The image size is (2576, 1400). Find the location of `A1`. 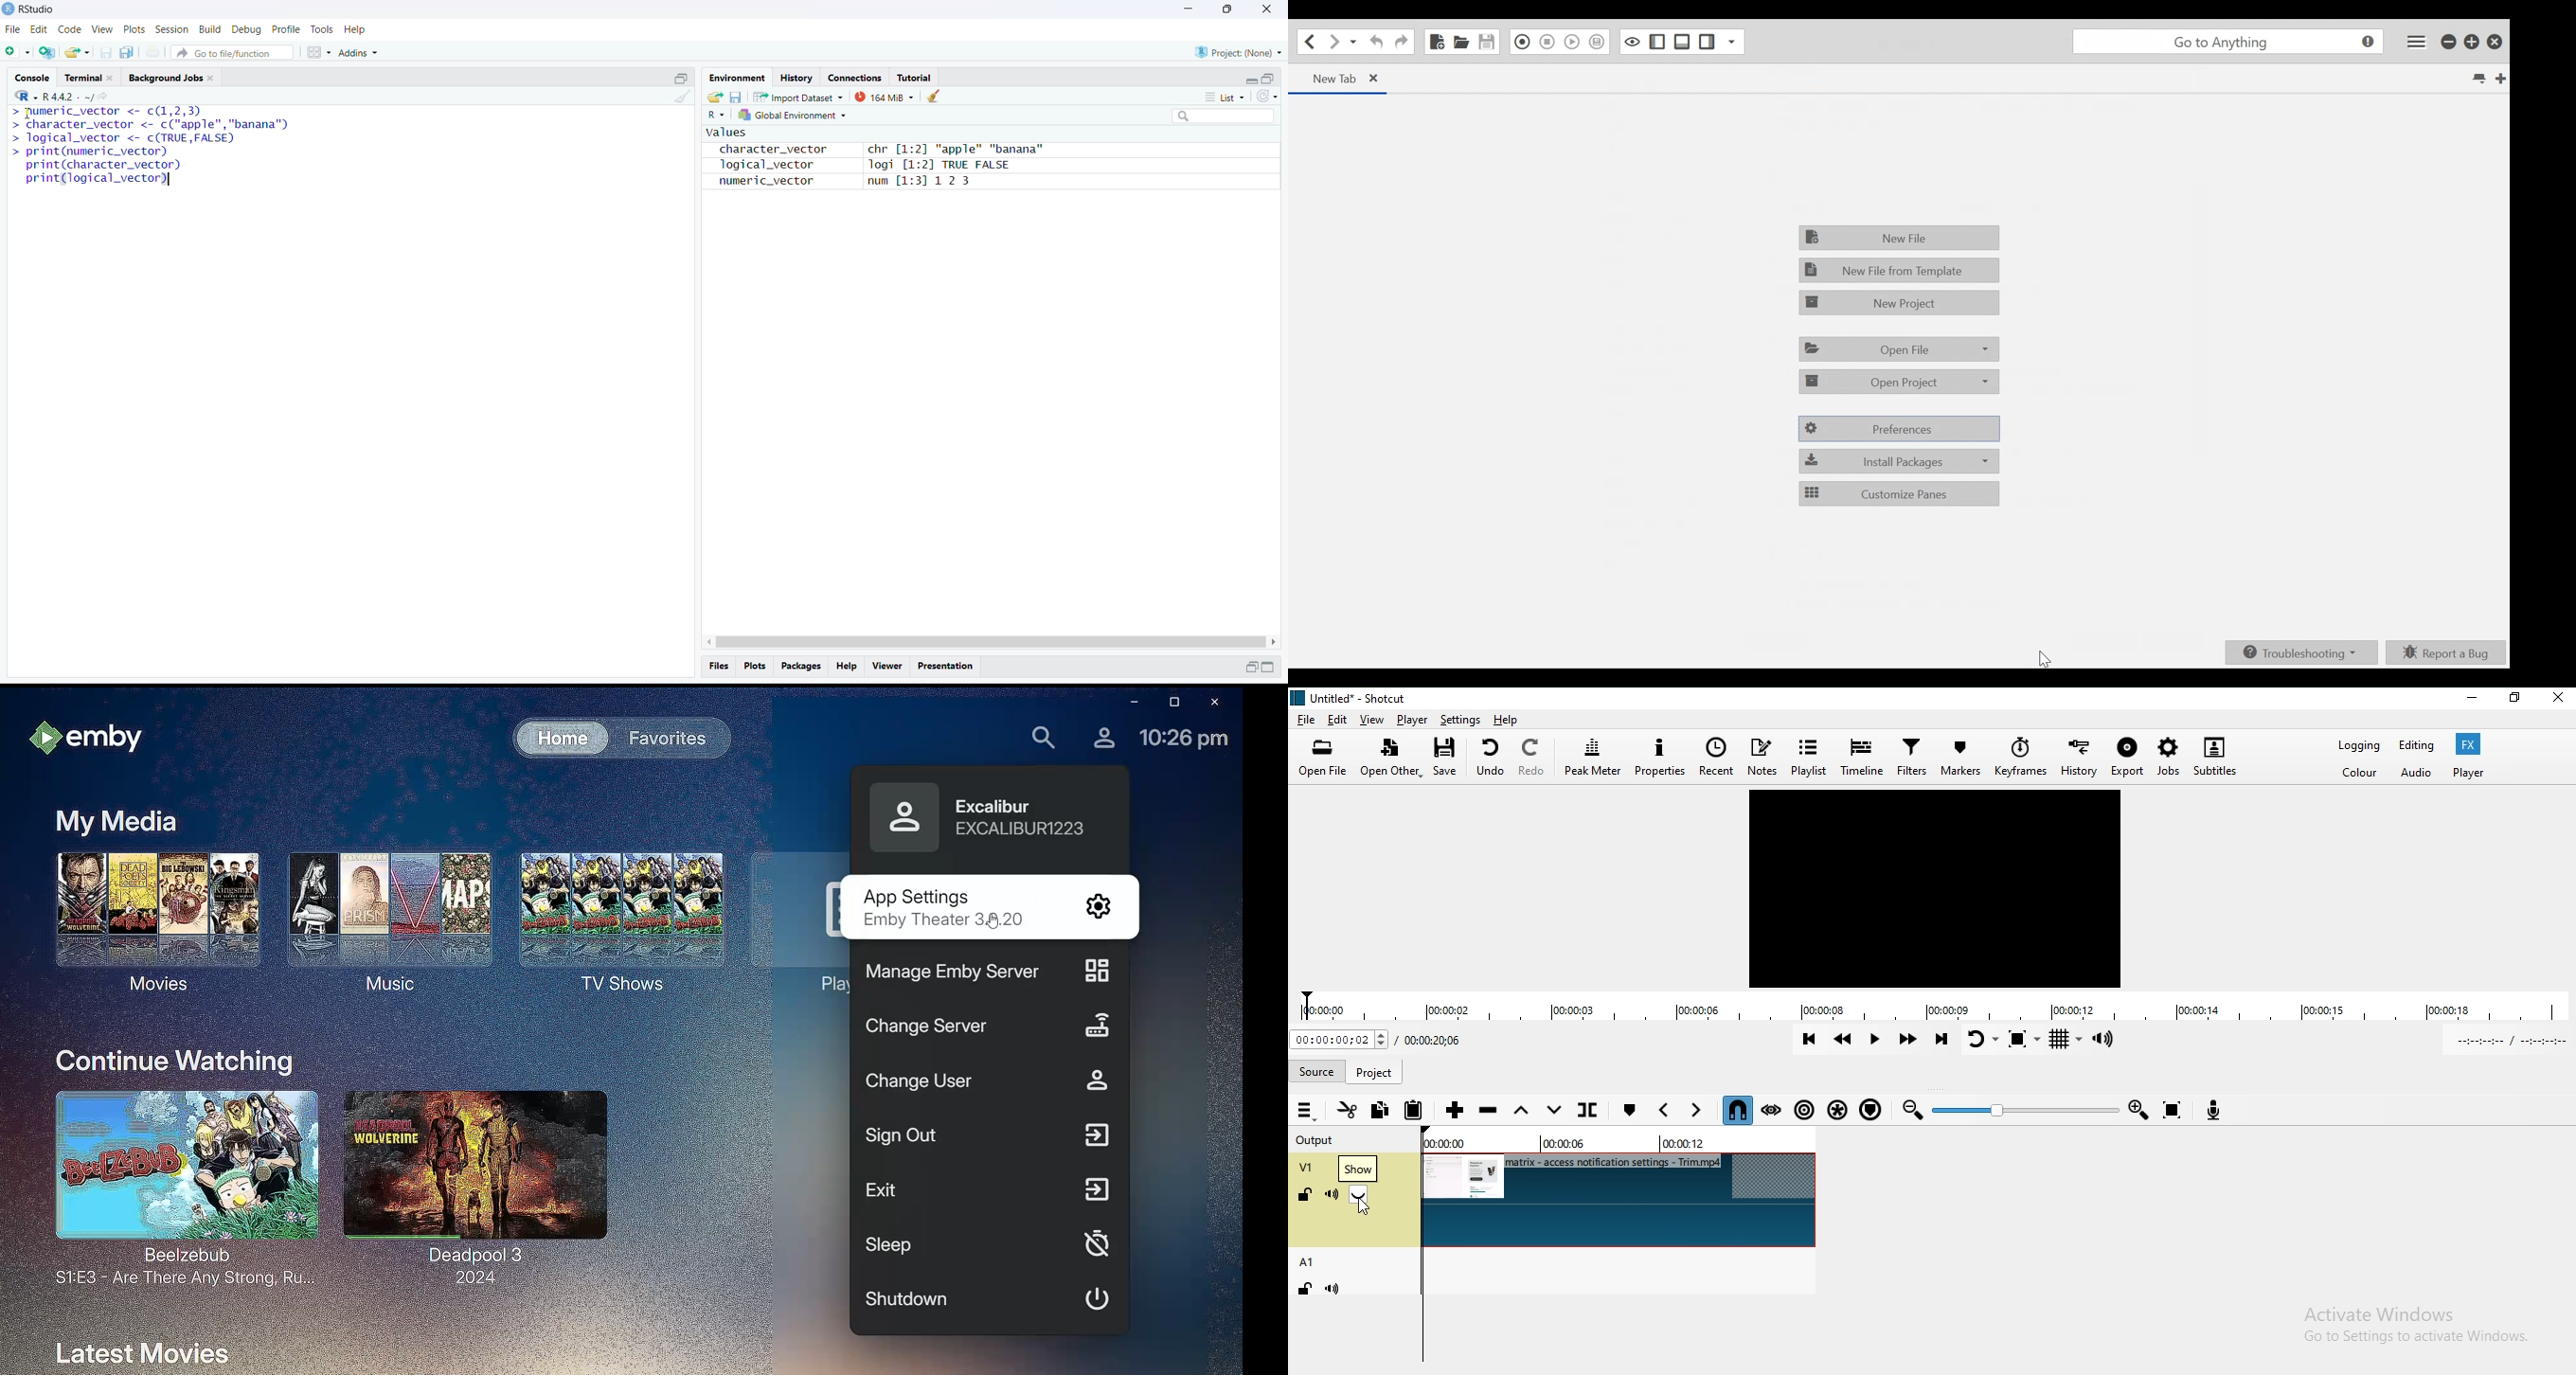

A1 is located at coordinates (1315, 1259).